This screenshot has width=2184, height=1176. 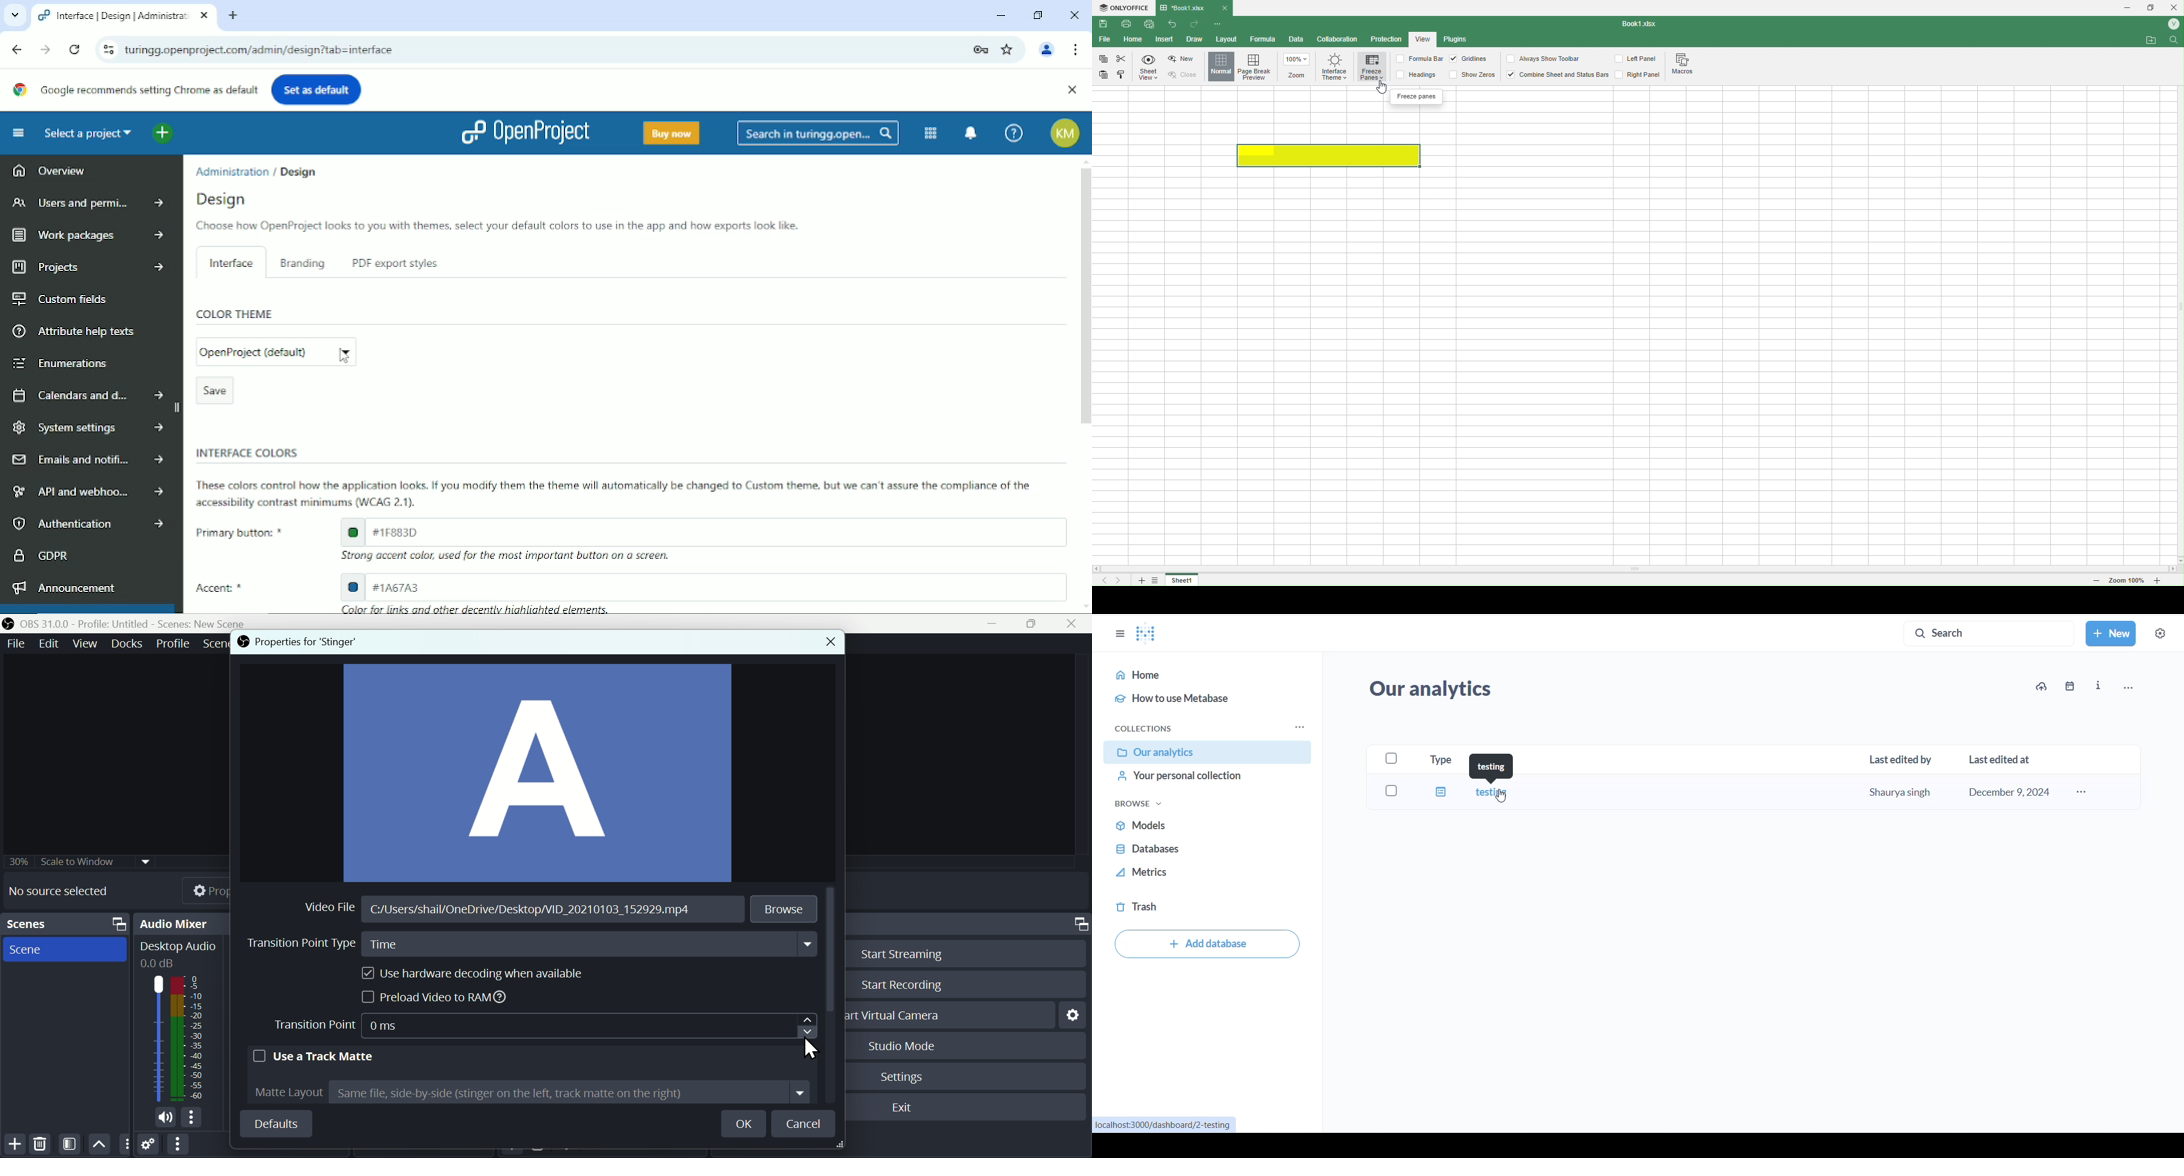 What do you see at coordinates (316, 1027) in the screenshot?
I see `Transition point` at bounding box center [316, 1027].